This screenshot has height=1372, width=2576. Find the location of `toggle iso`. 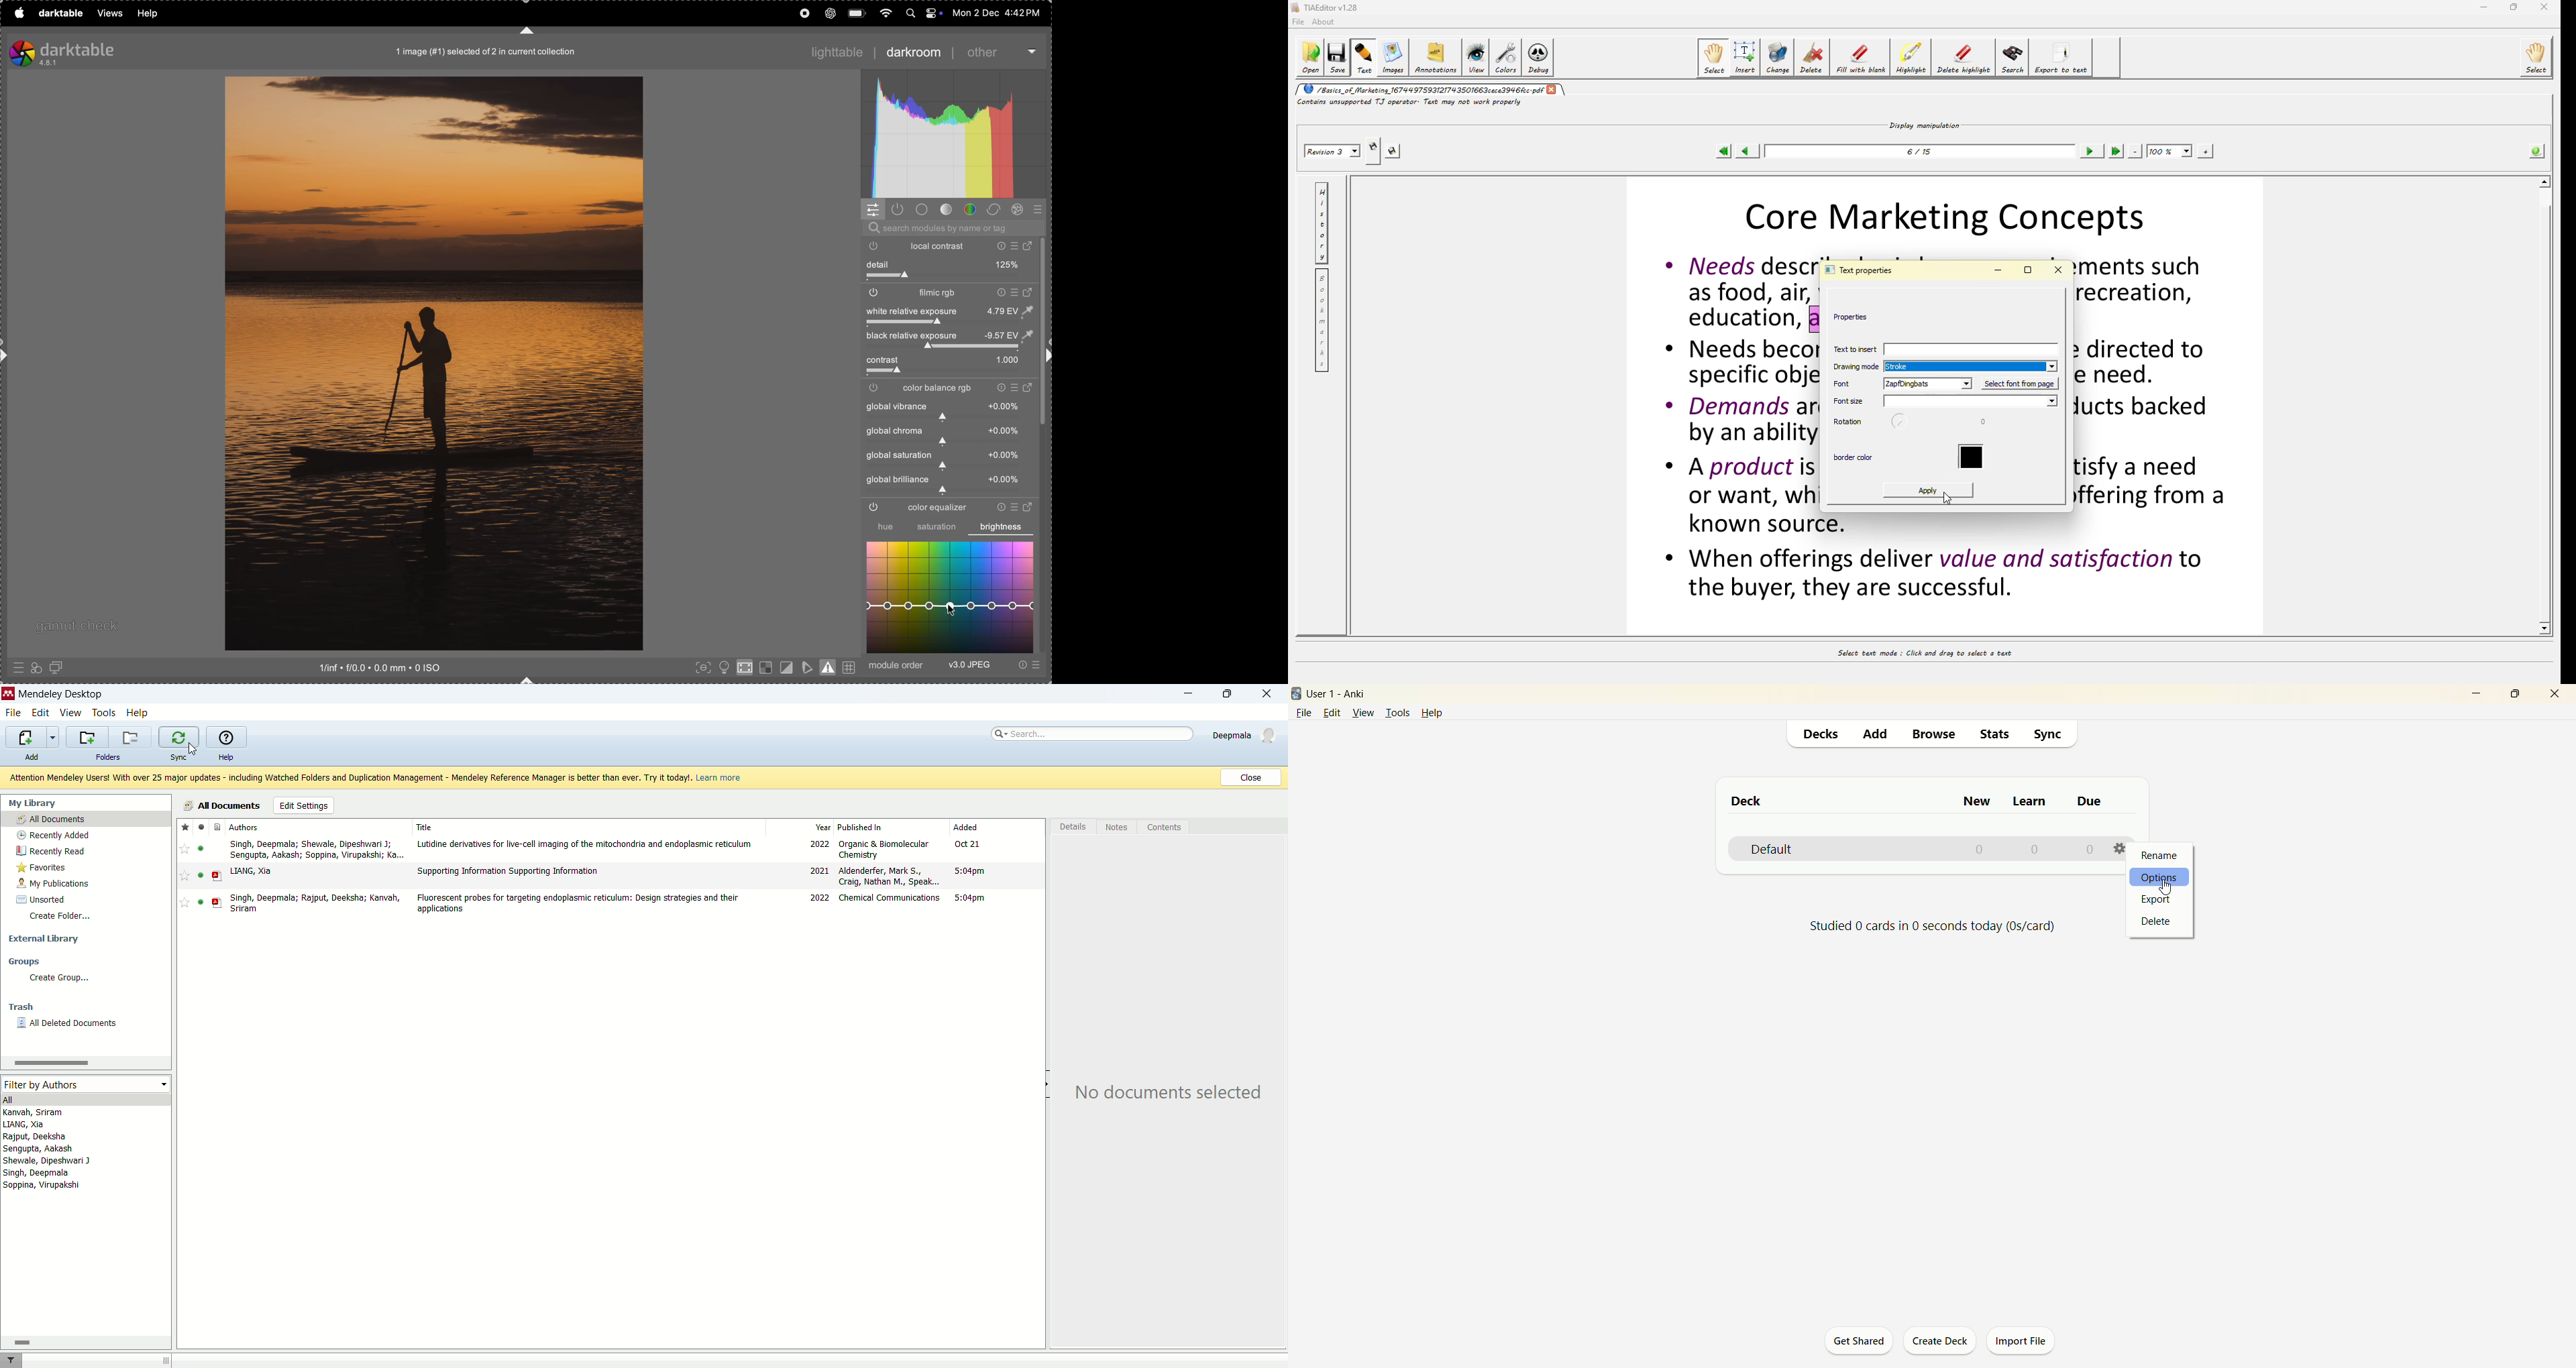

toggle iso is located at coordinates (723, 667).